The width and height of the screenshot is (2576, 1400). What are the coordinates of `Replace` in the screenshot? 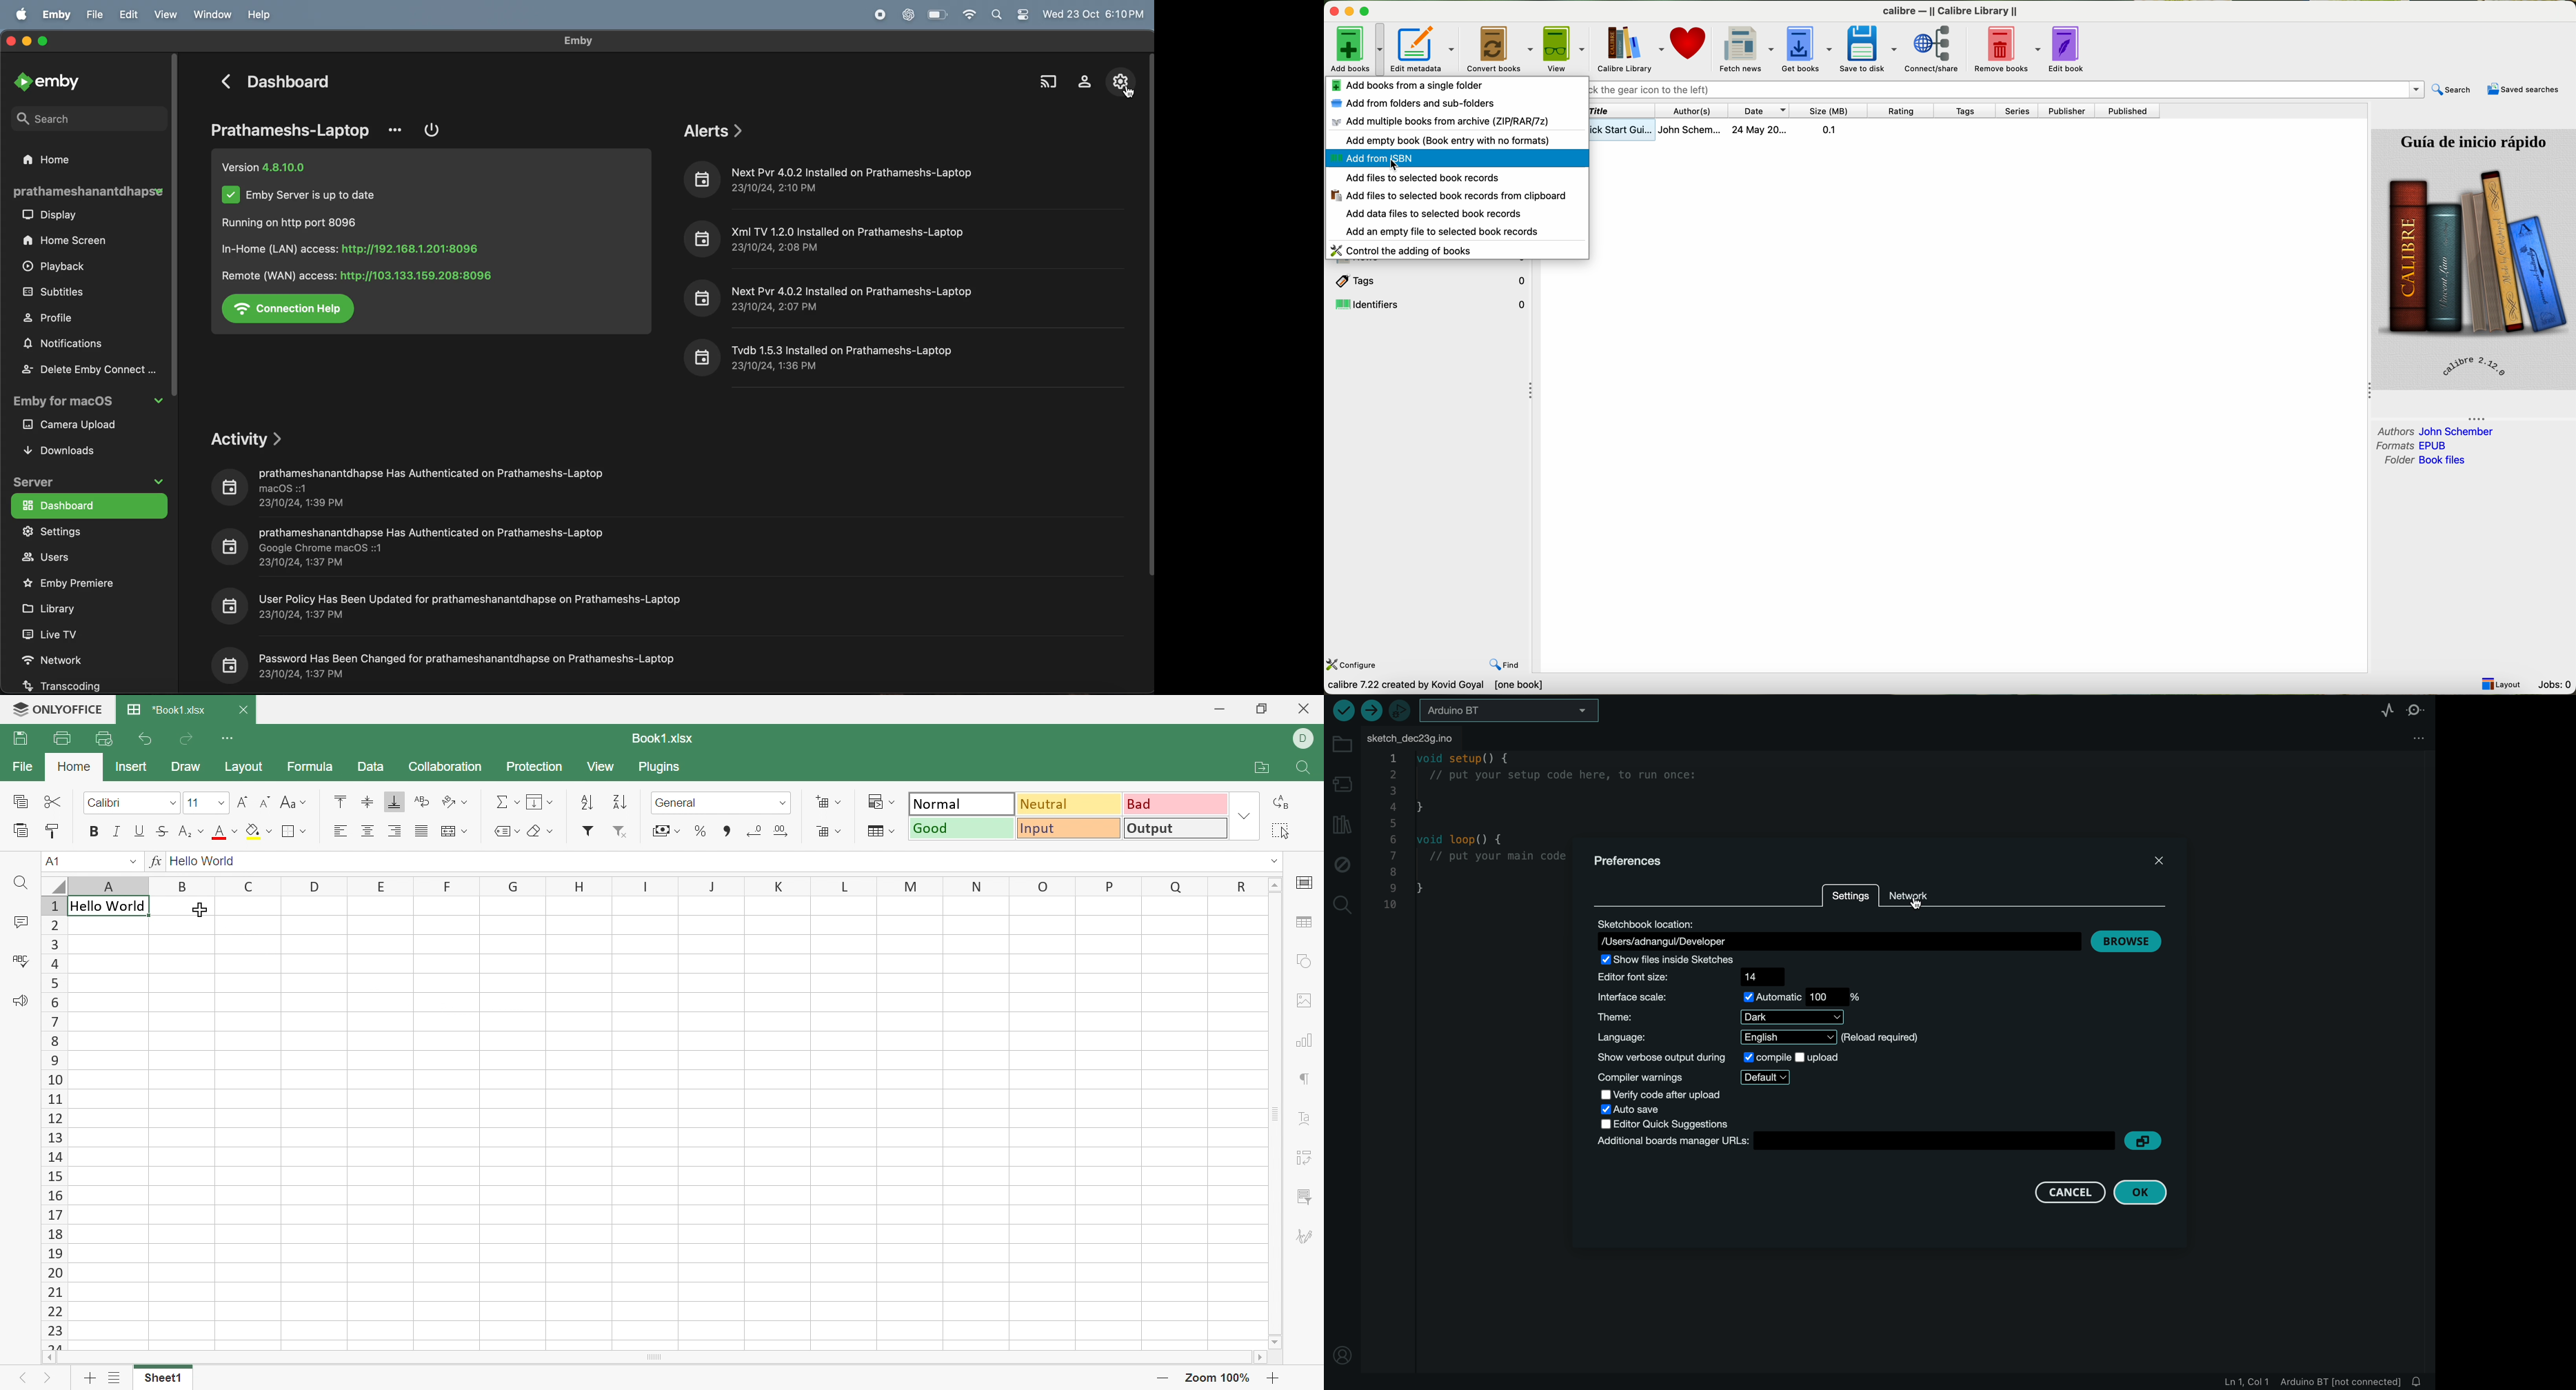 It's located at (1282, 803).